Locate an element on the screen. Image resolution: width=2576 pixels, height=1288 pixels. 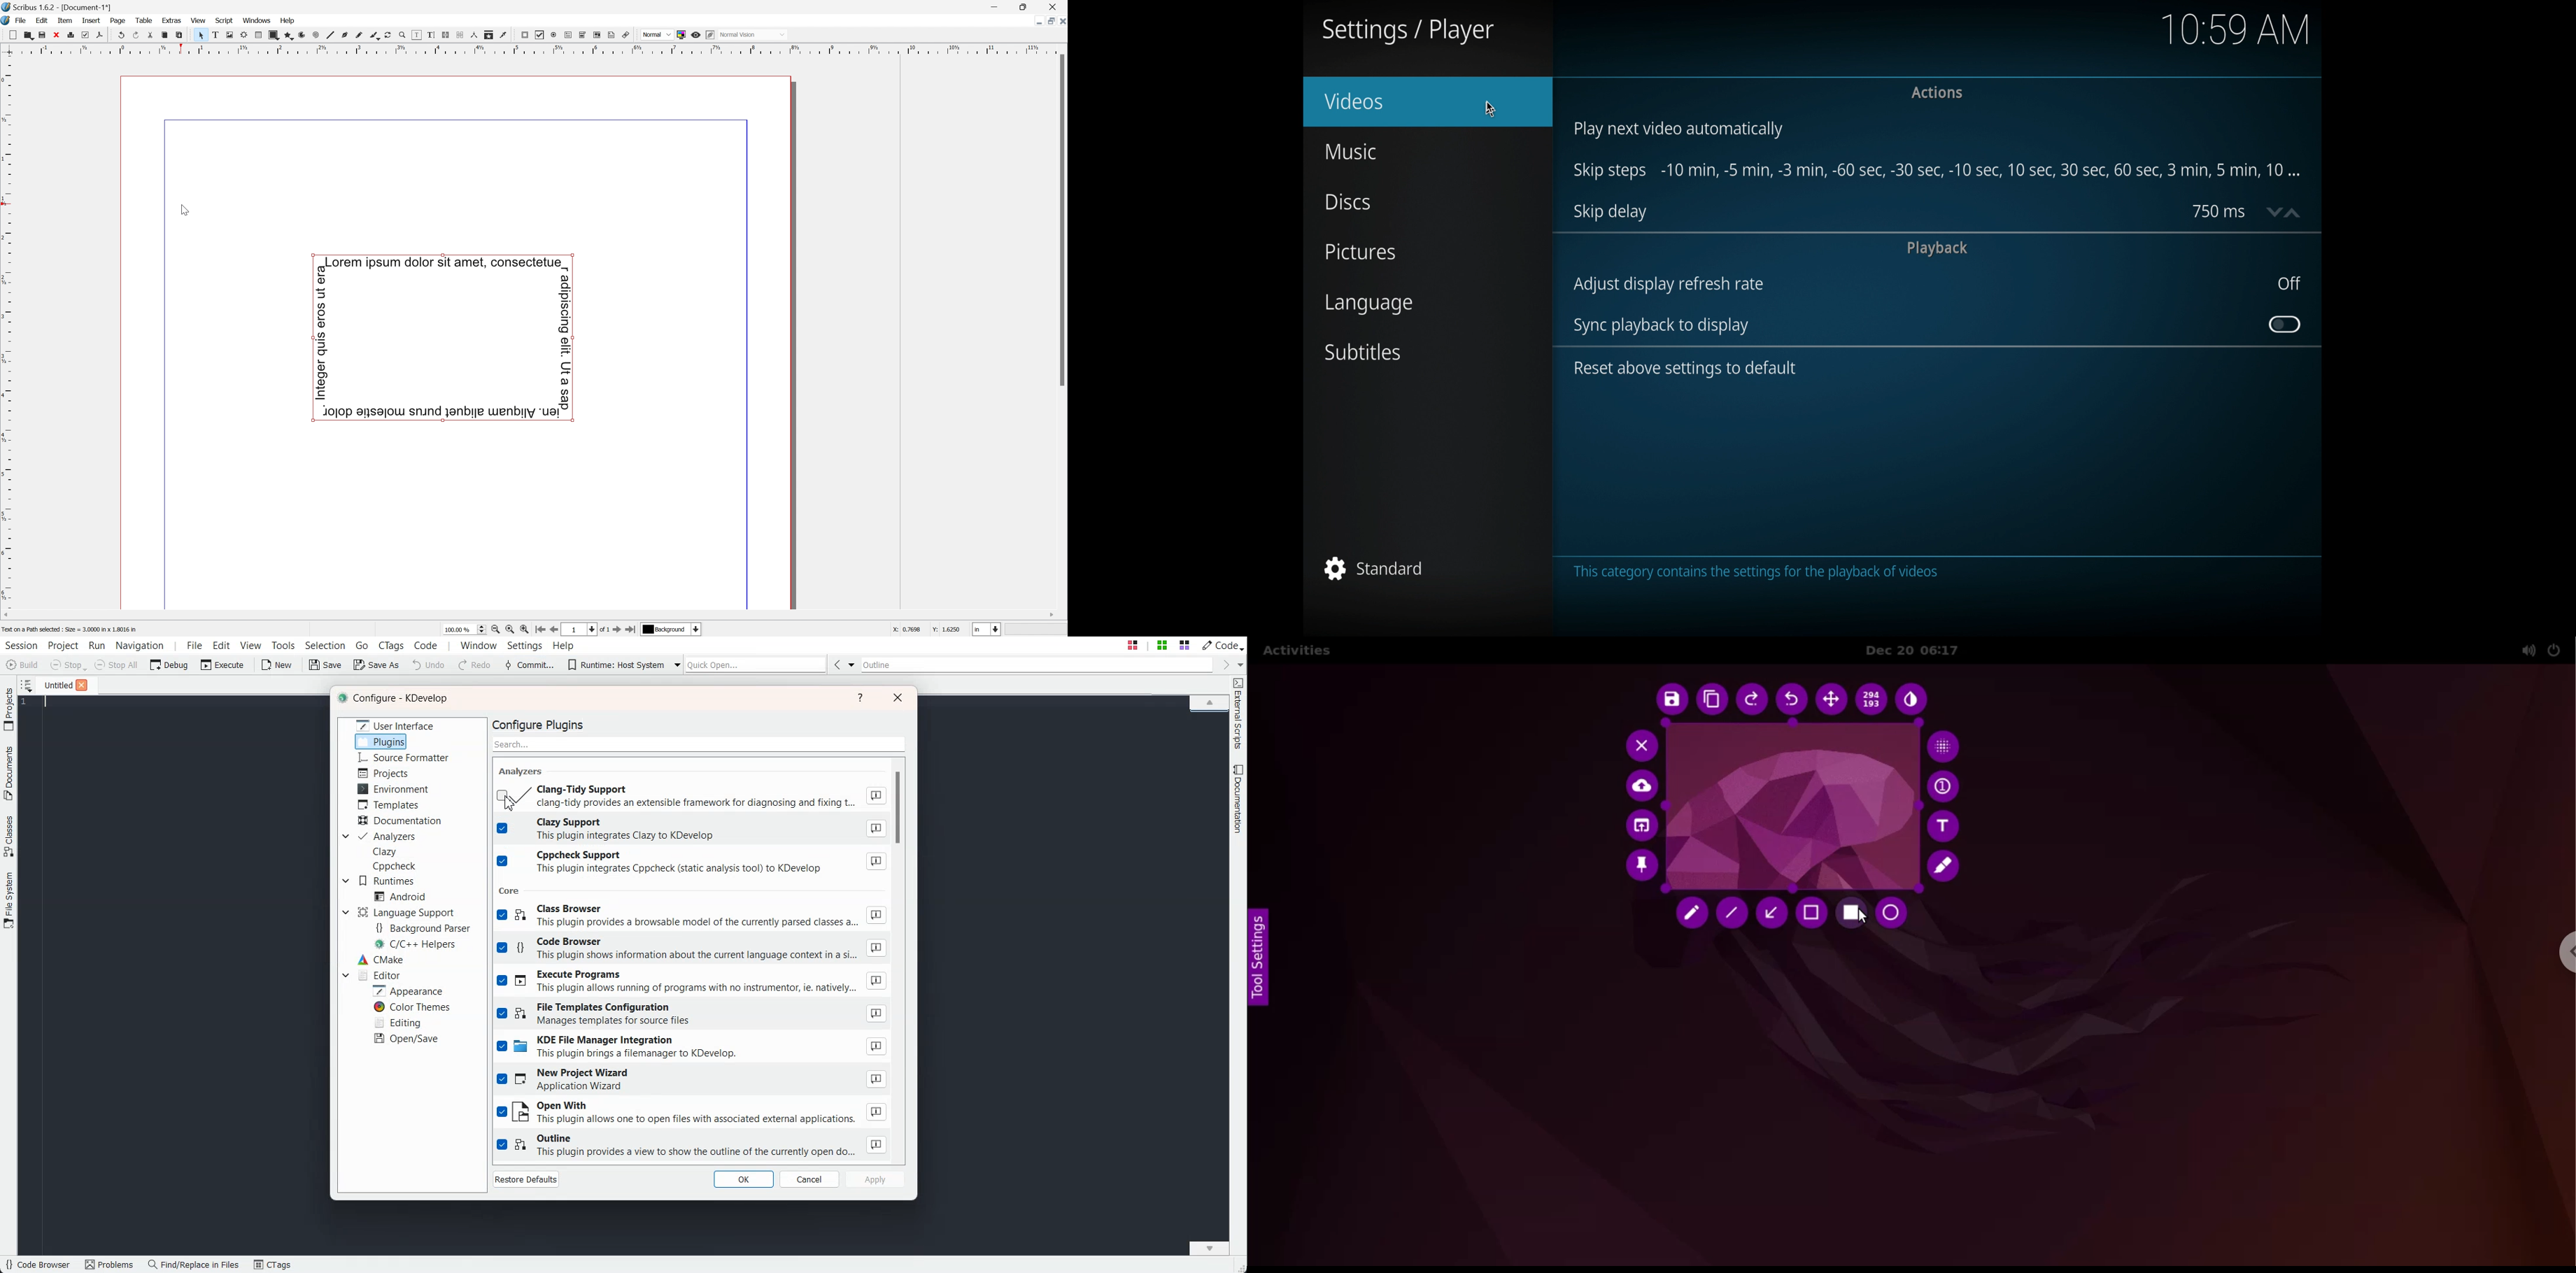
language is located at coordinates (1369, 304).